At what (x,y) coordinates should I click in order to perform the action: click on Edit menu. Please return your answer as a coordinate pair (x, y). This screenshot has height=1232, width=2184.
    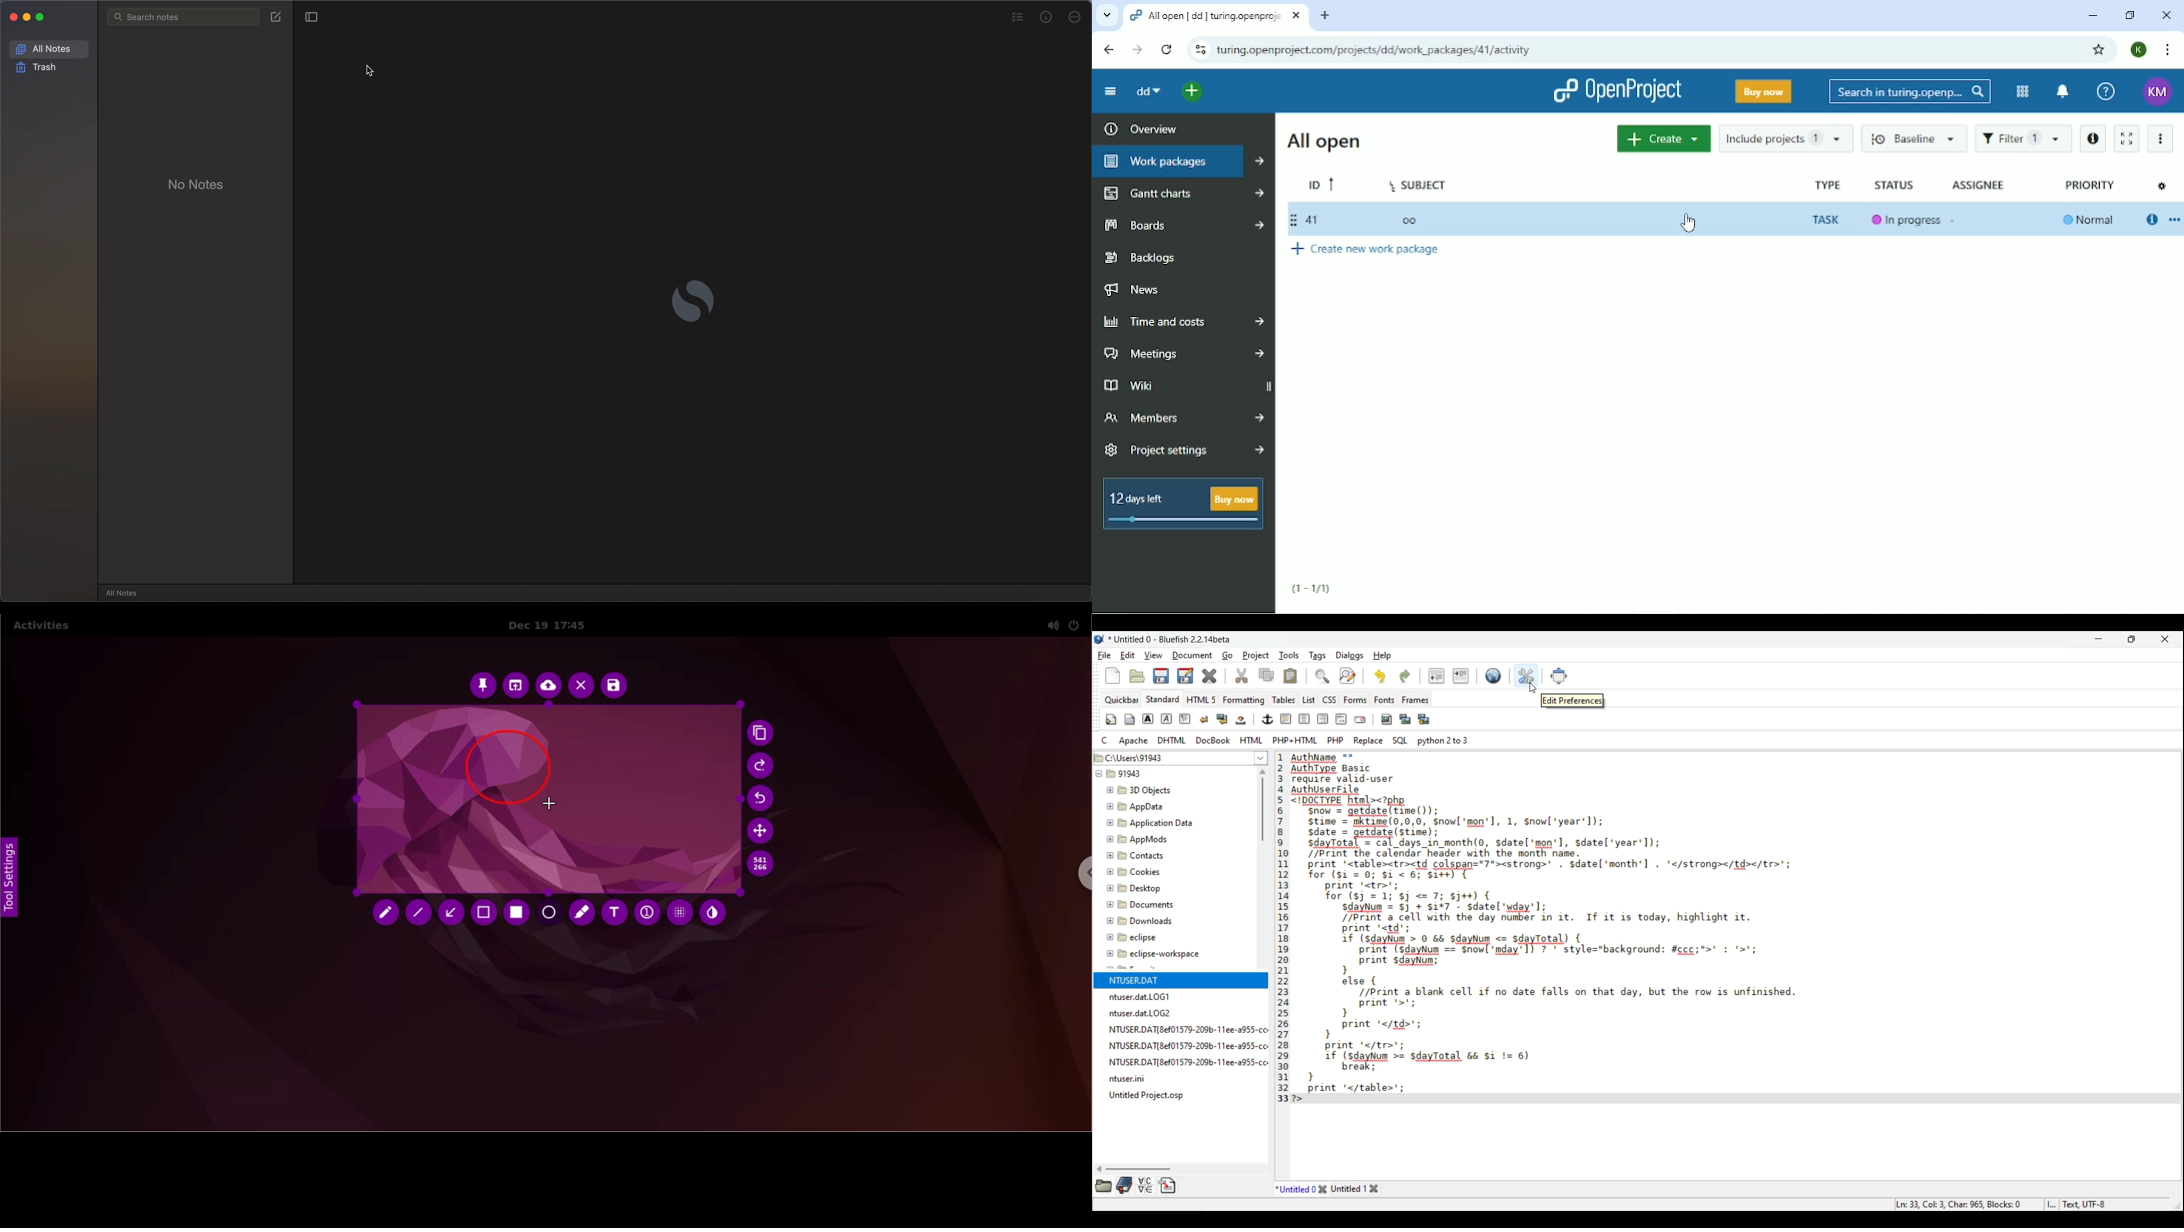
    Looking at the image, I should click on (1127, 656).